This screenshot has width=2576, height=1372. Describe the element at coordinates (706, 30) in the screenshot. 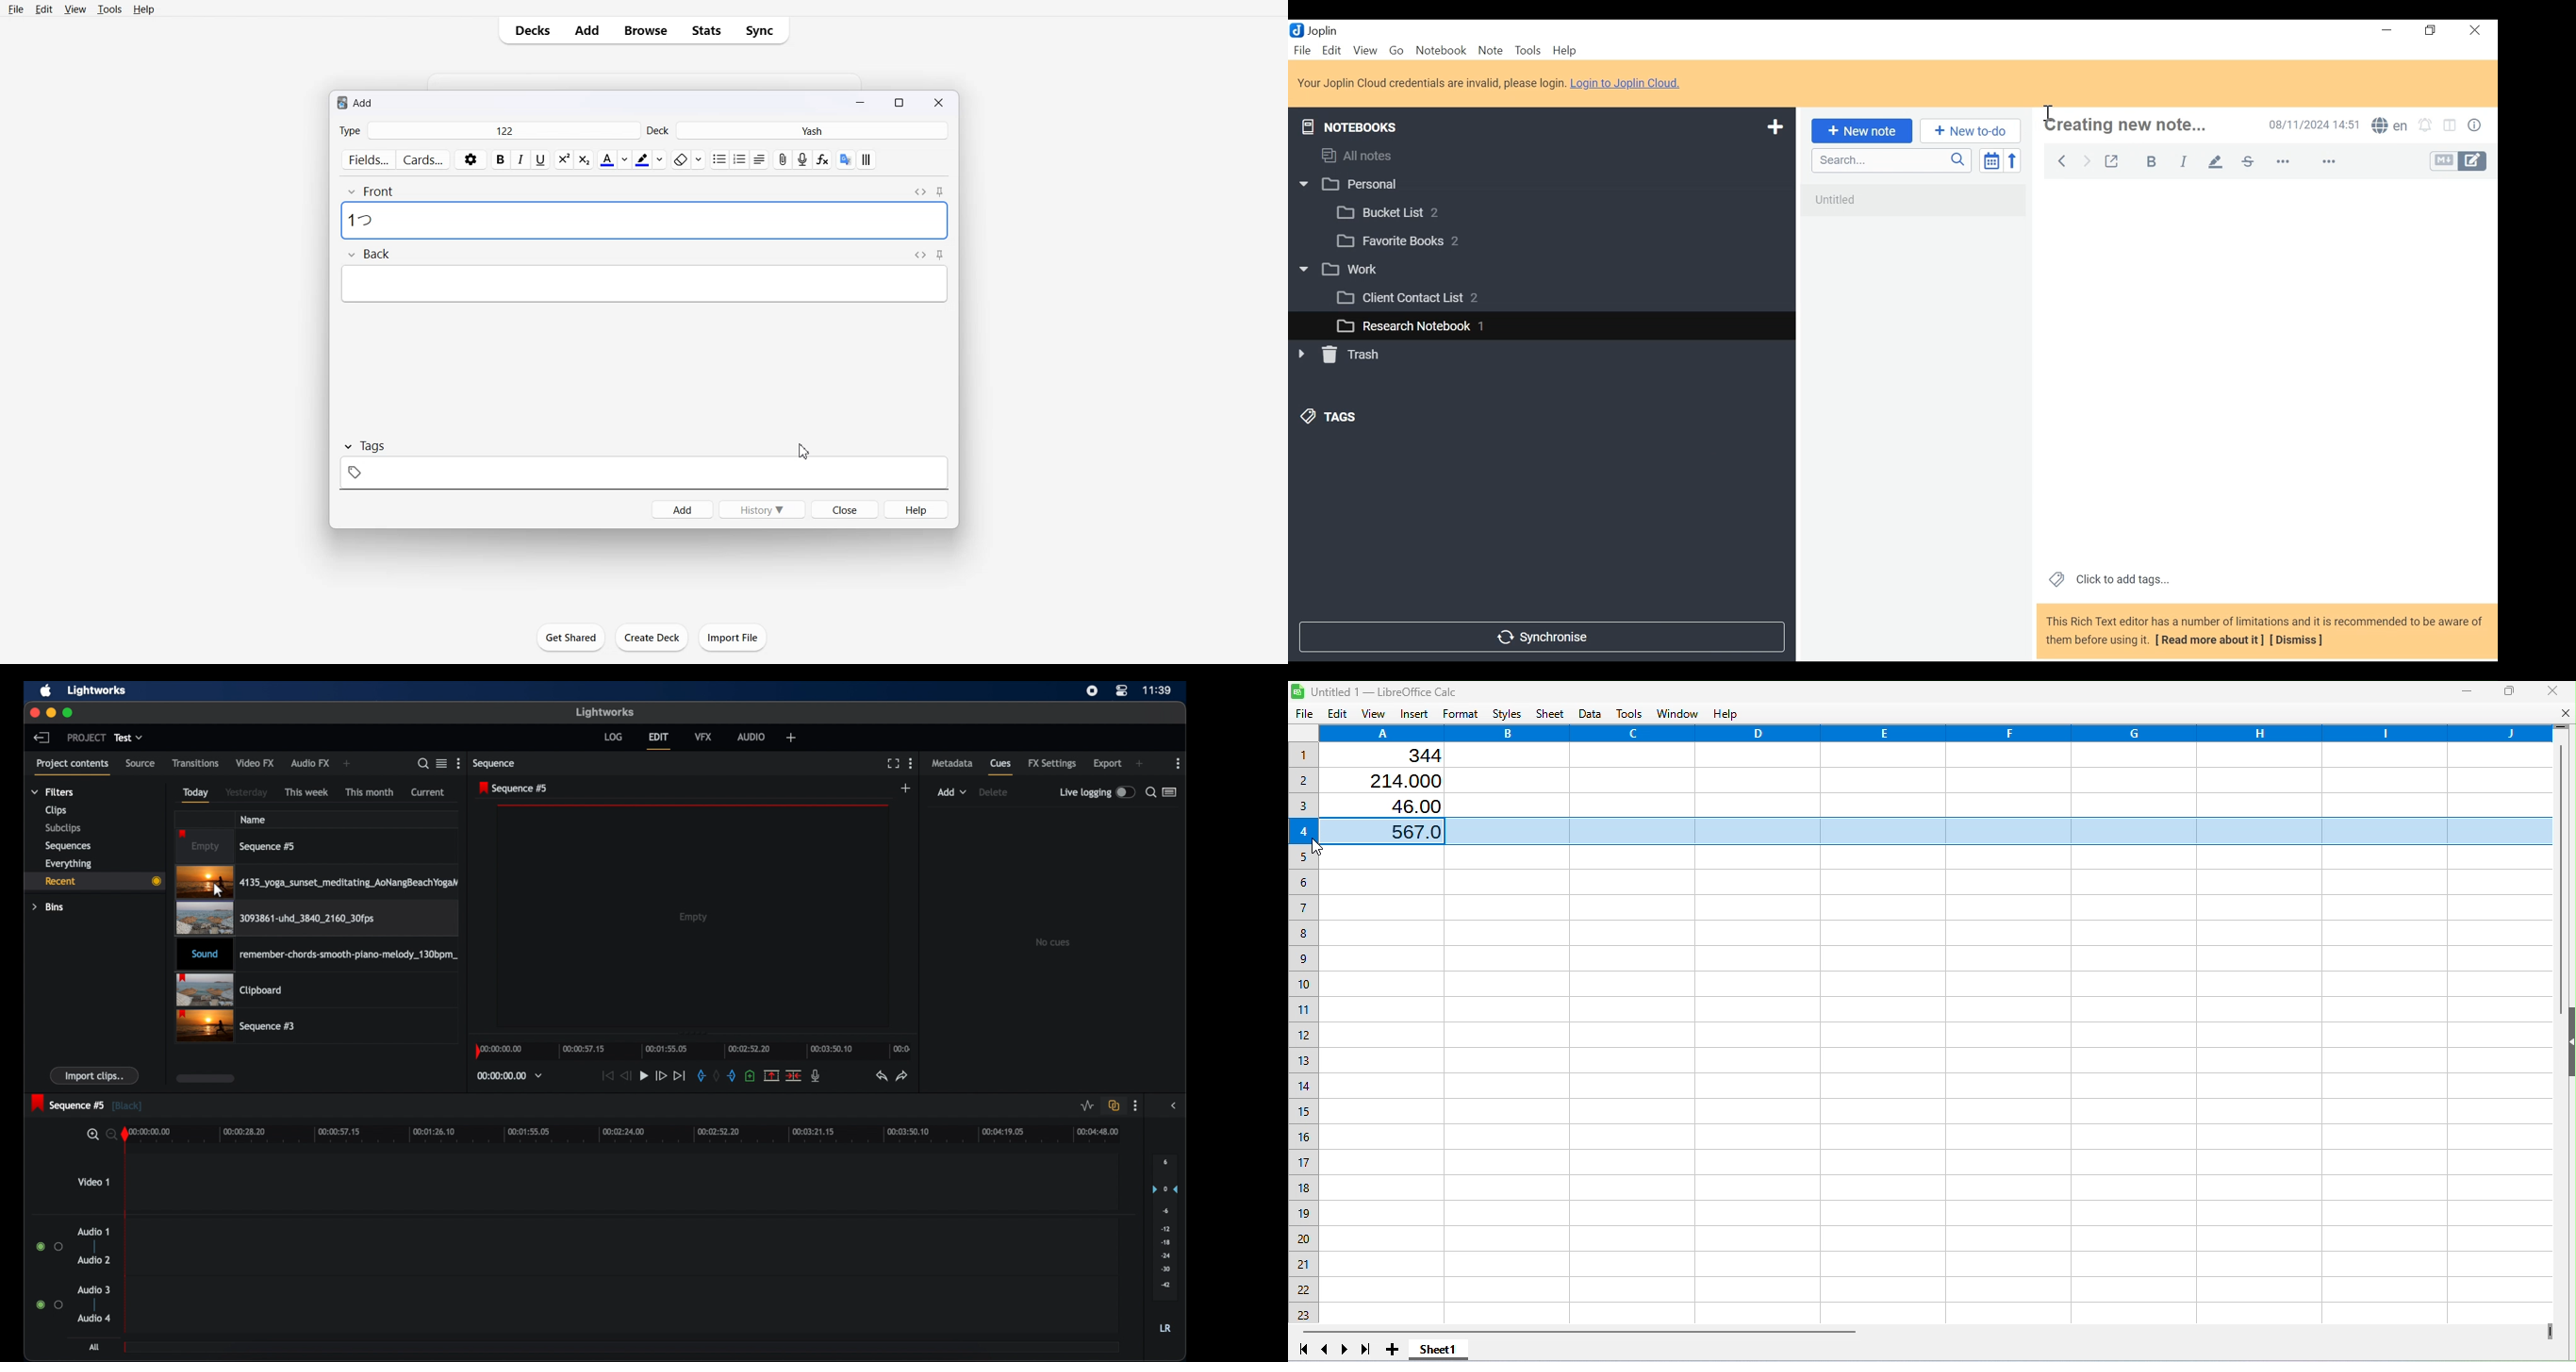

I see `Stats` at that location.